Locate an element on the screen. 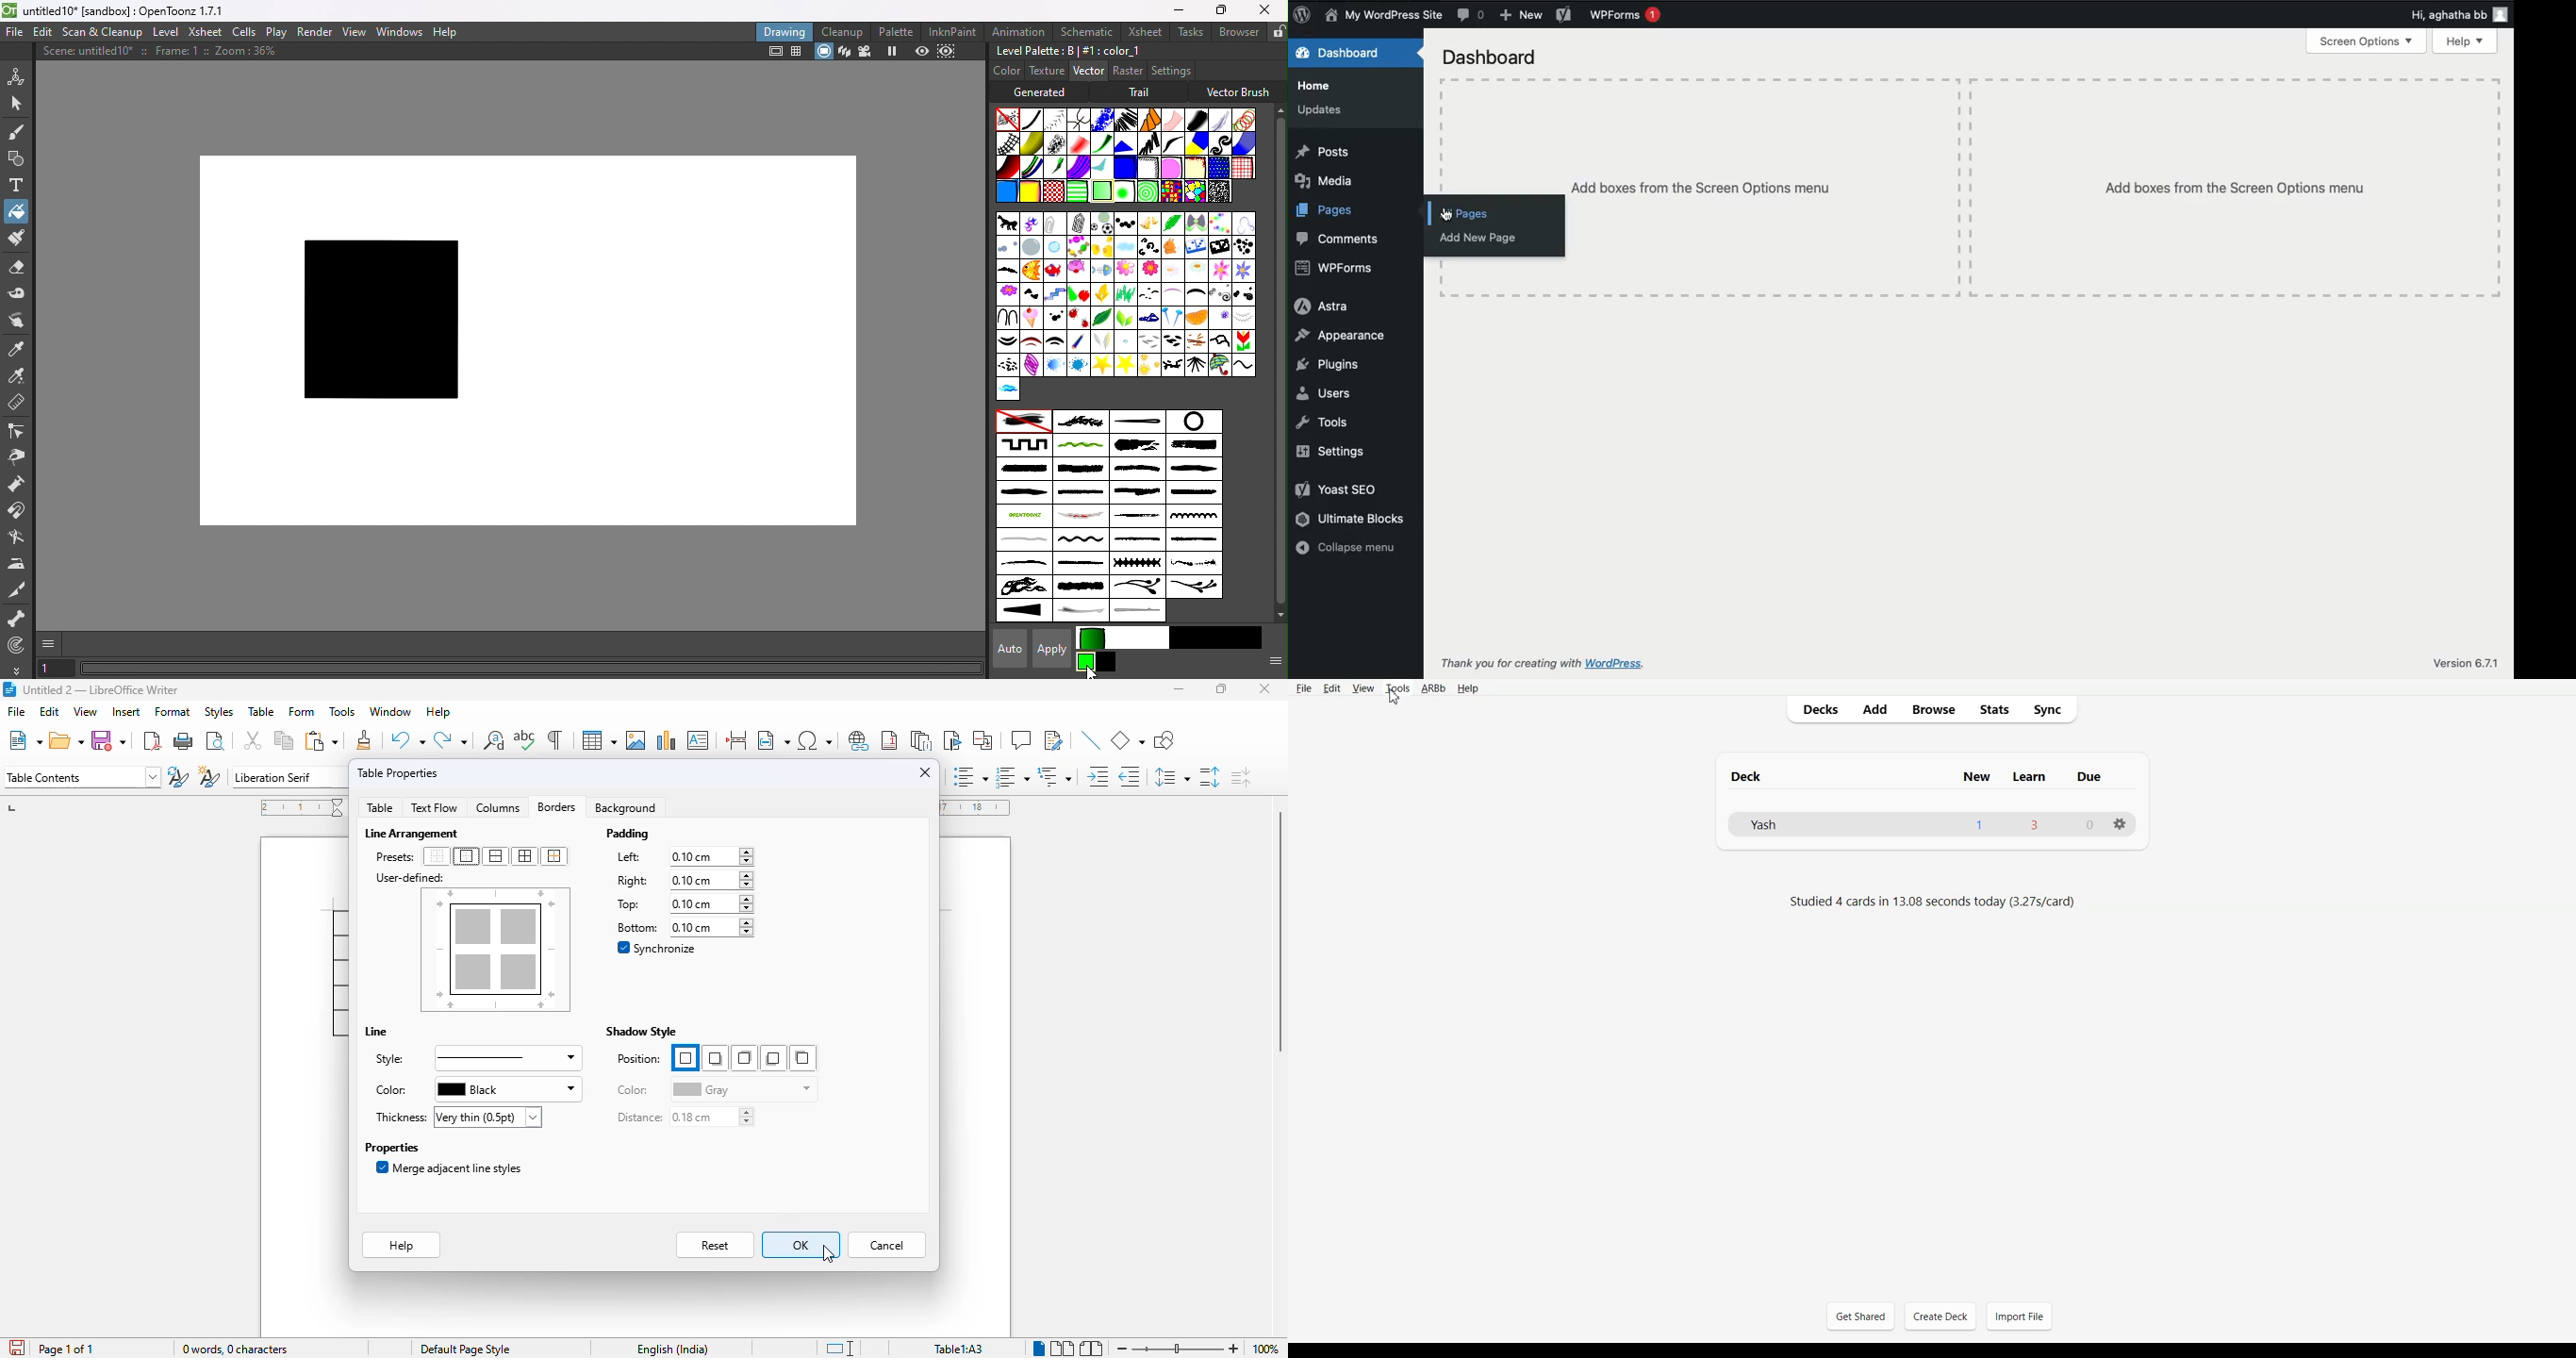 This screenshot has height=1372, width=2576. Stained glass is located at coordinates (1170, 190).